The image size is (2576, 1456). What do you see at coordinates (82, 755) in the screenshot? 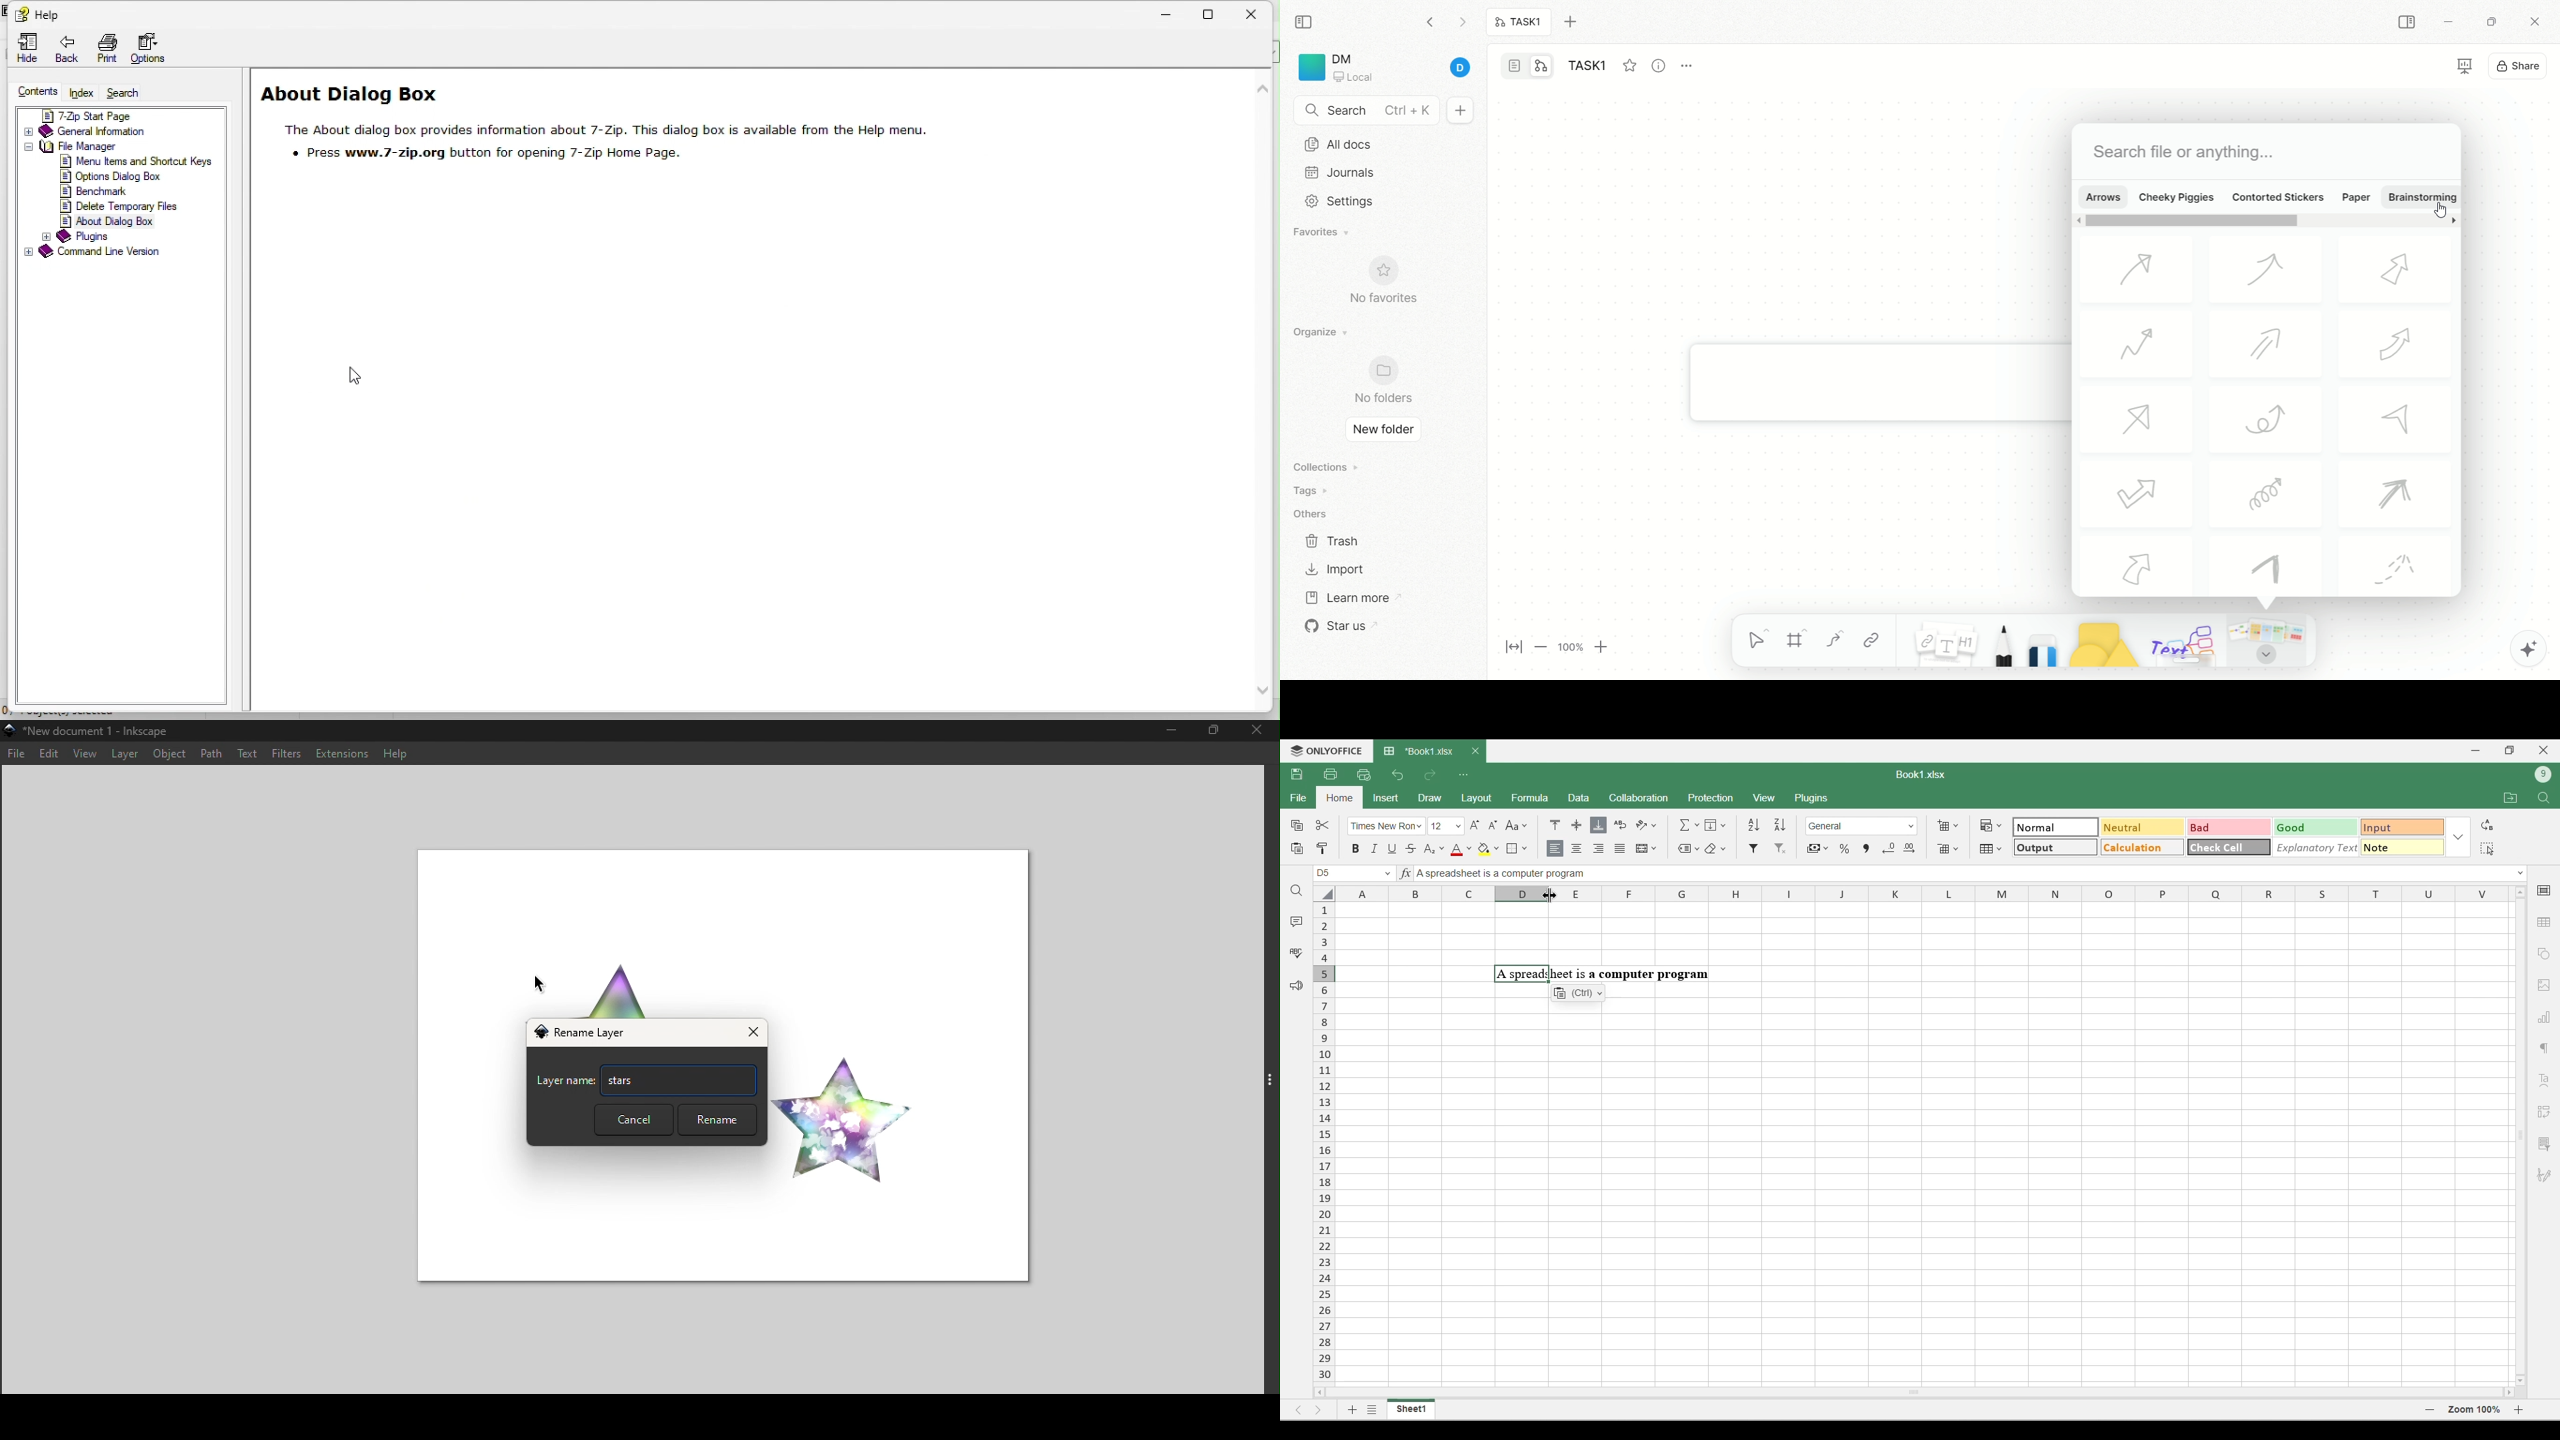
I see `view` at bounding box center [82, 755].